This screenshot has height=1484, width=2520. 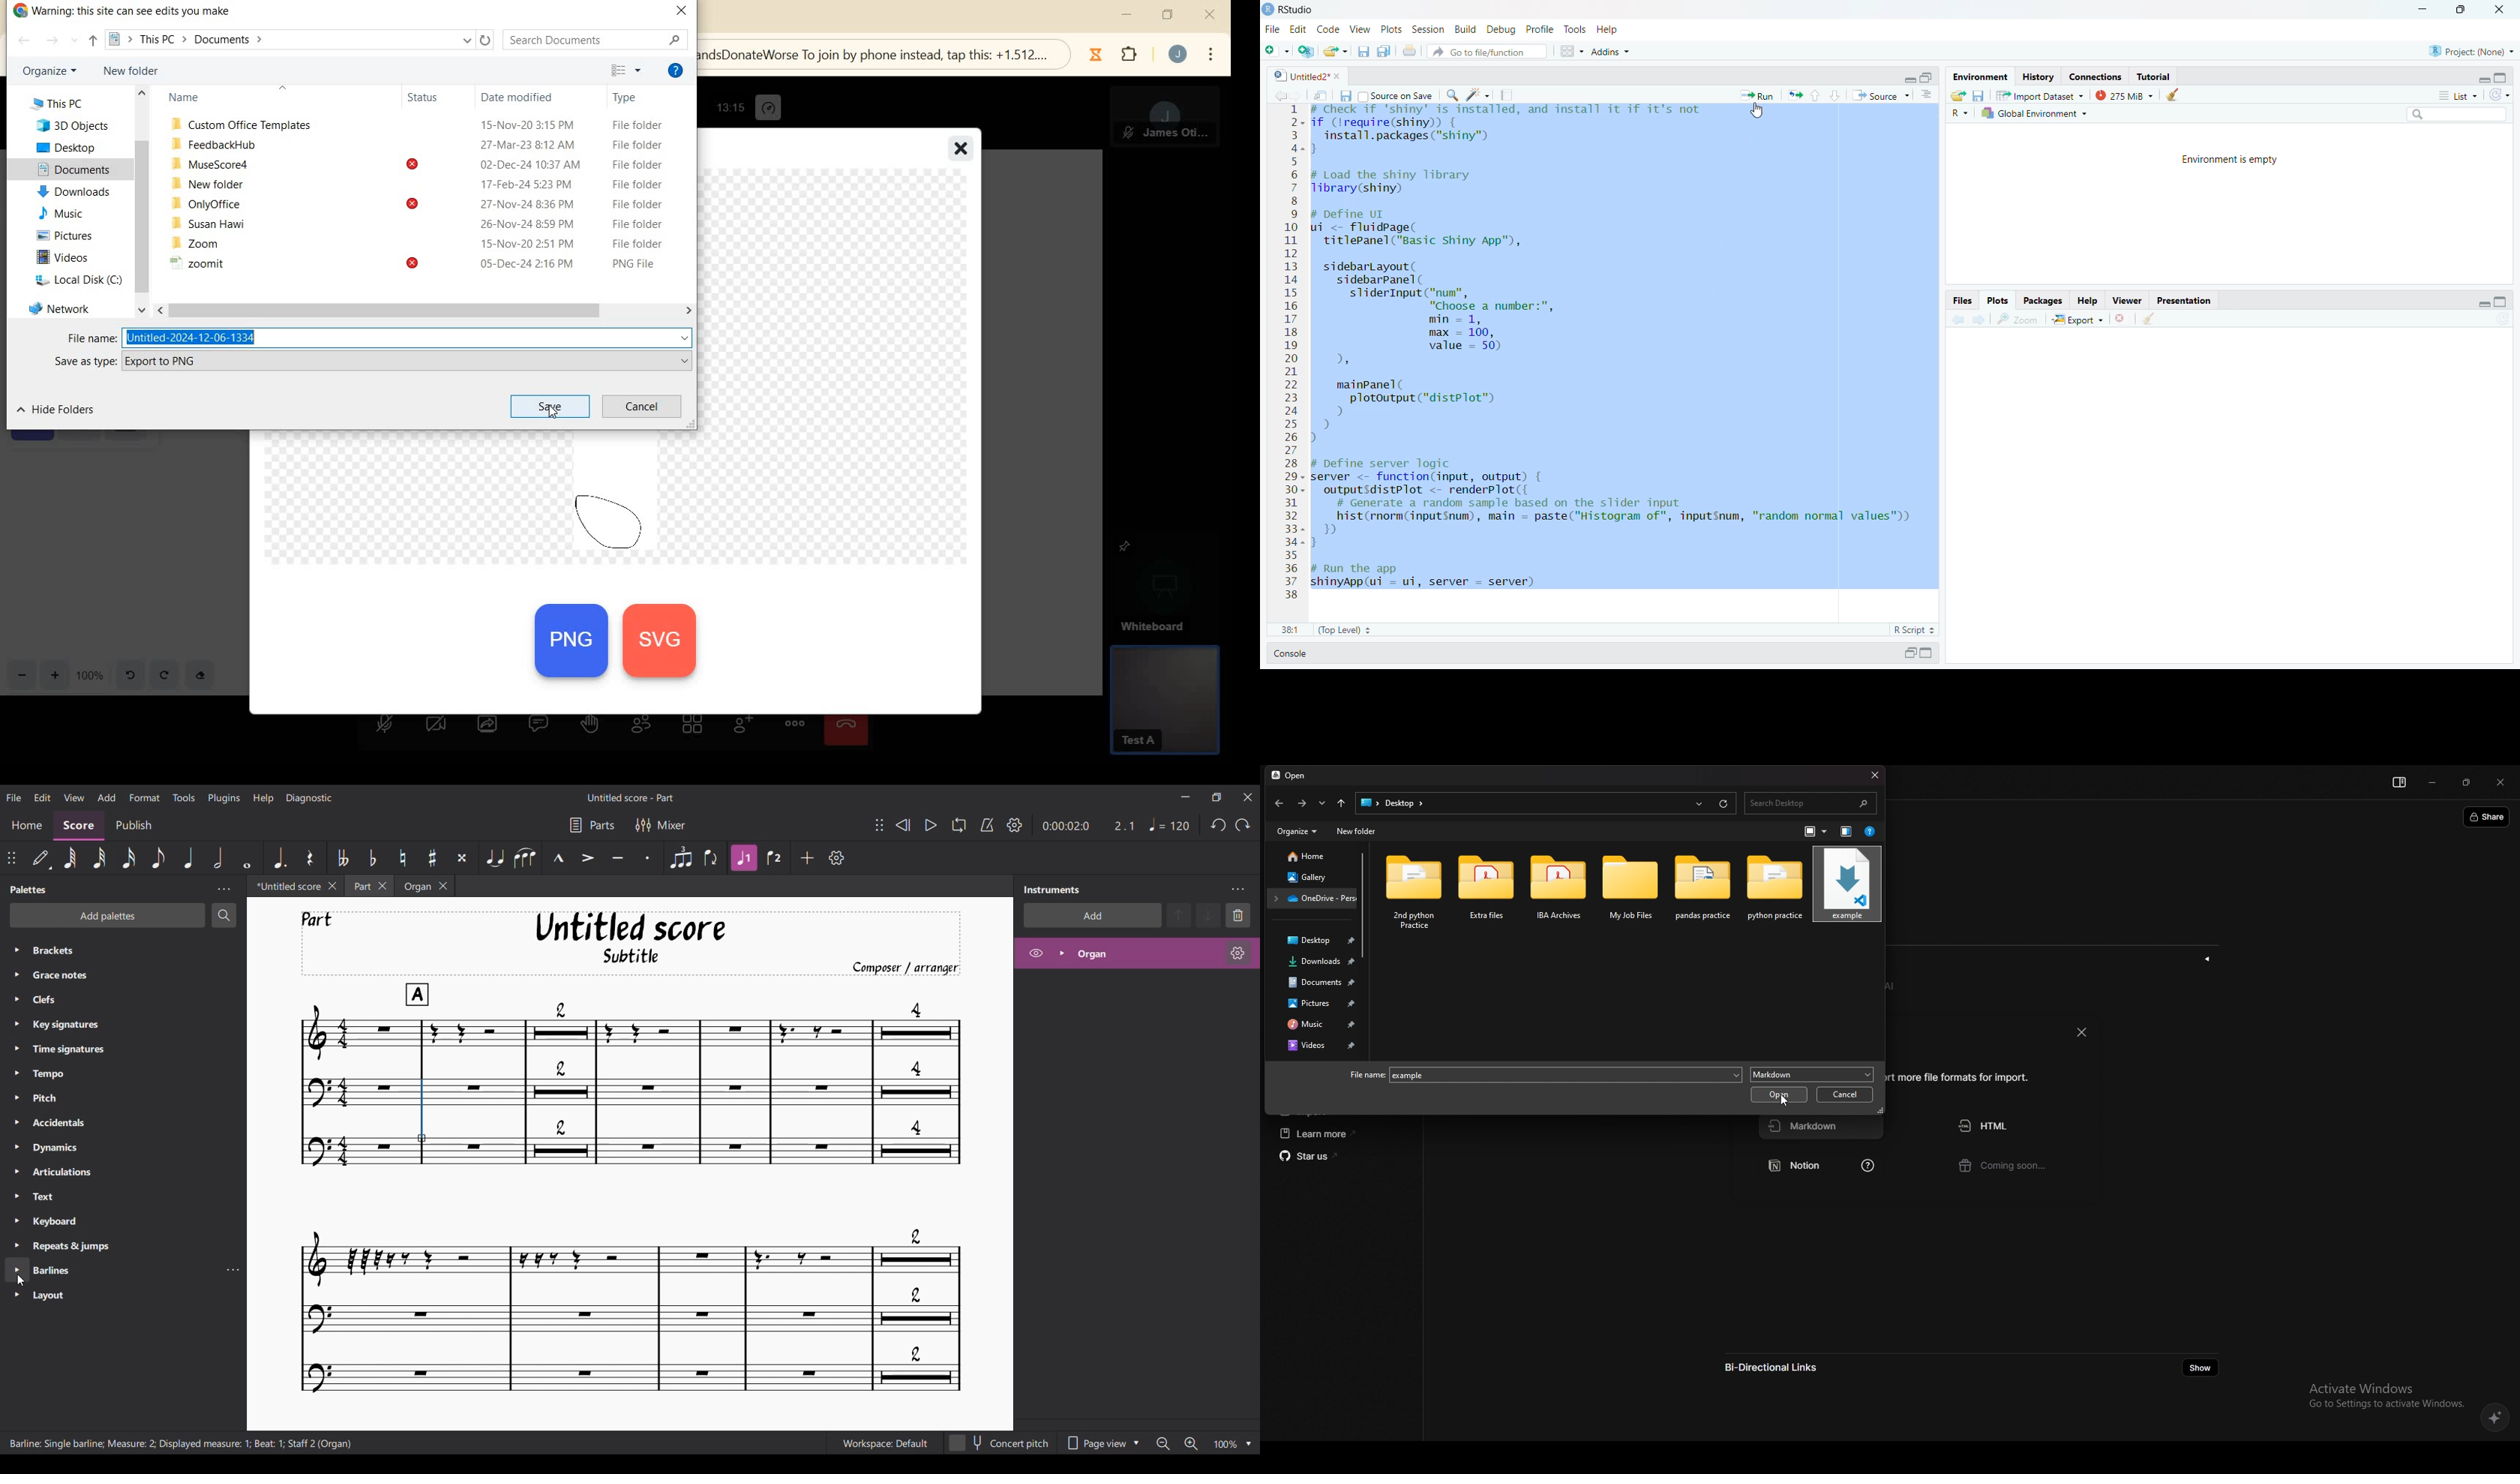 What do you see at coordinates (1913, 630) in the screenshot?
I see `R Script` at bounding box center [1913, 630].